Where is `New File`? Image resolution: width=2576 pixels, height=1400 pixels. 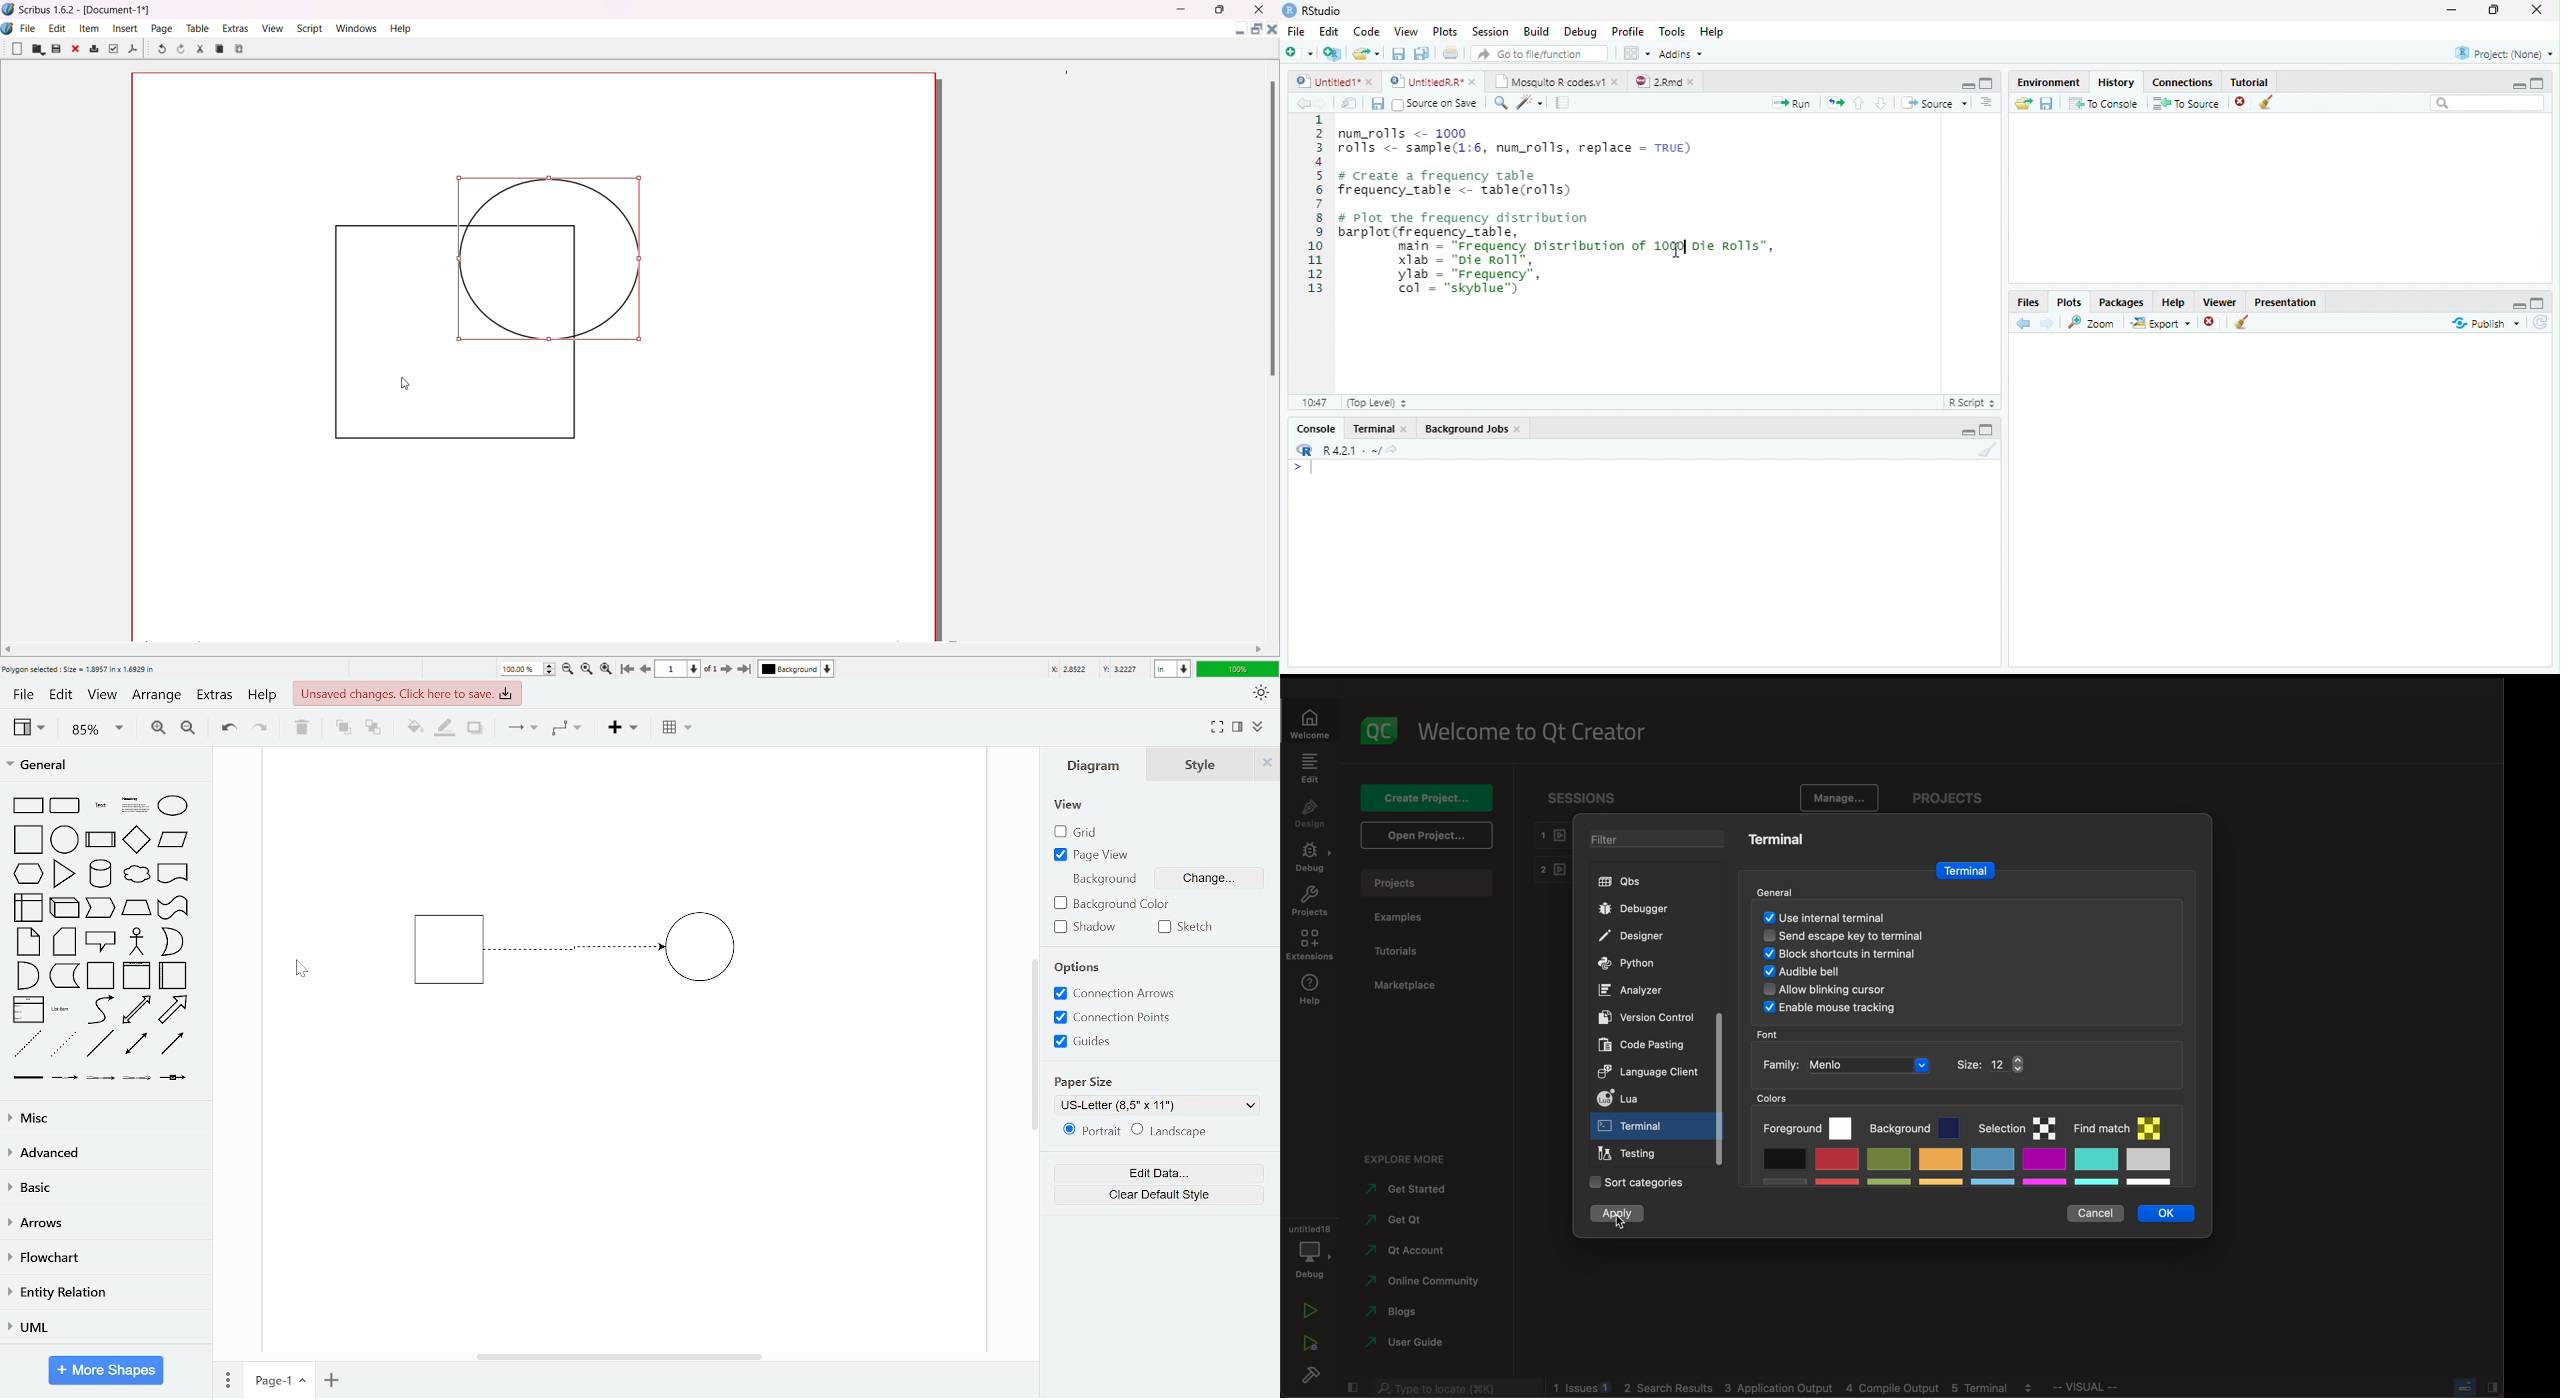 New File is located at coordinates (1299, 52).